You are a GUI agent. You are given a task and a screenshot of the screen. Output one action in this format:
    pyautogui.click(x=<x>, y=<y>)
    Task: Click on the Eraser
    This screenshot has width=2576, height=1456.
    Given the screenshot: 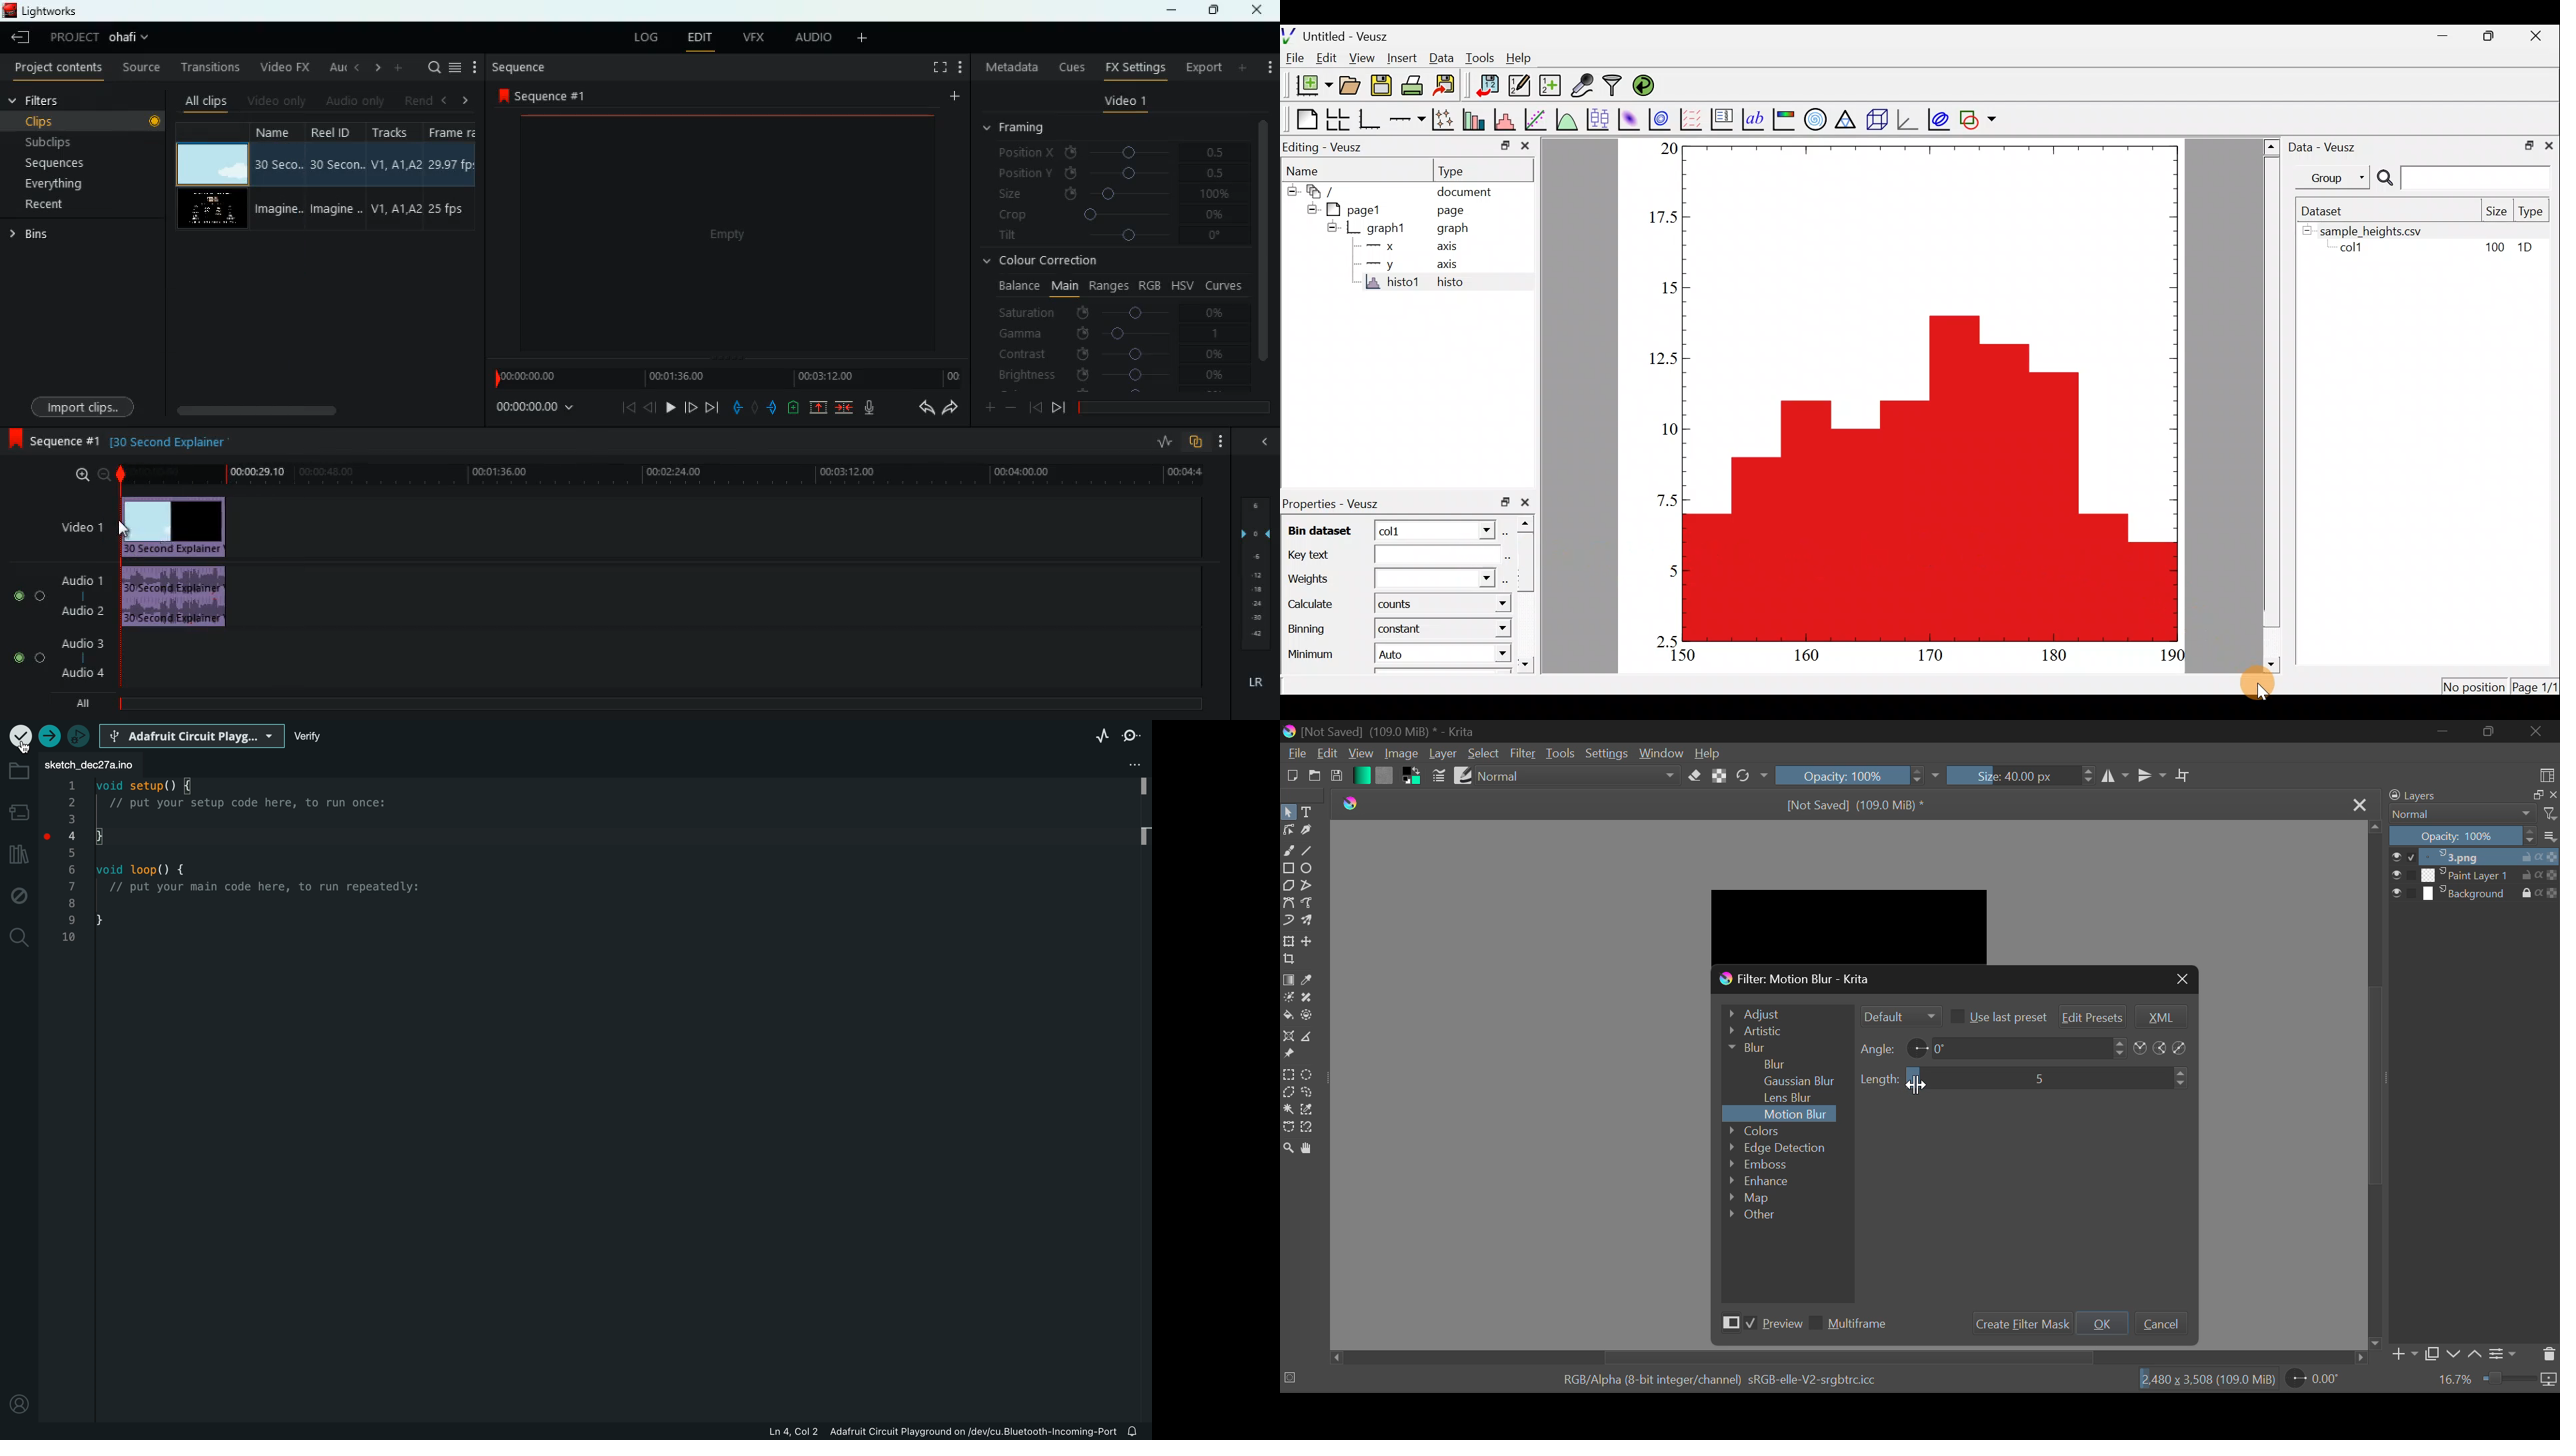 What is the action you would take?
    pyautogui.click(x=1695, y=775)
    